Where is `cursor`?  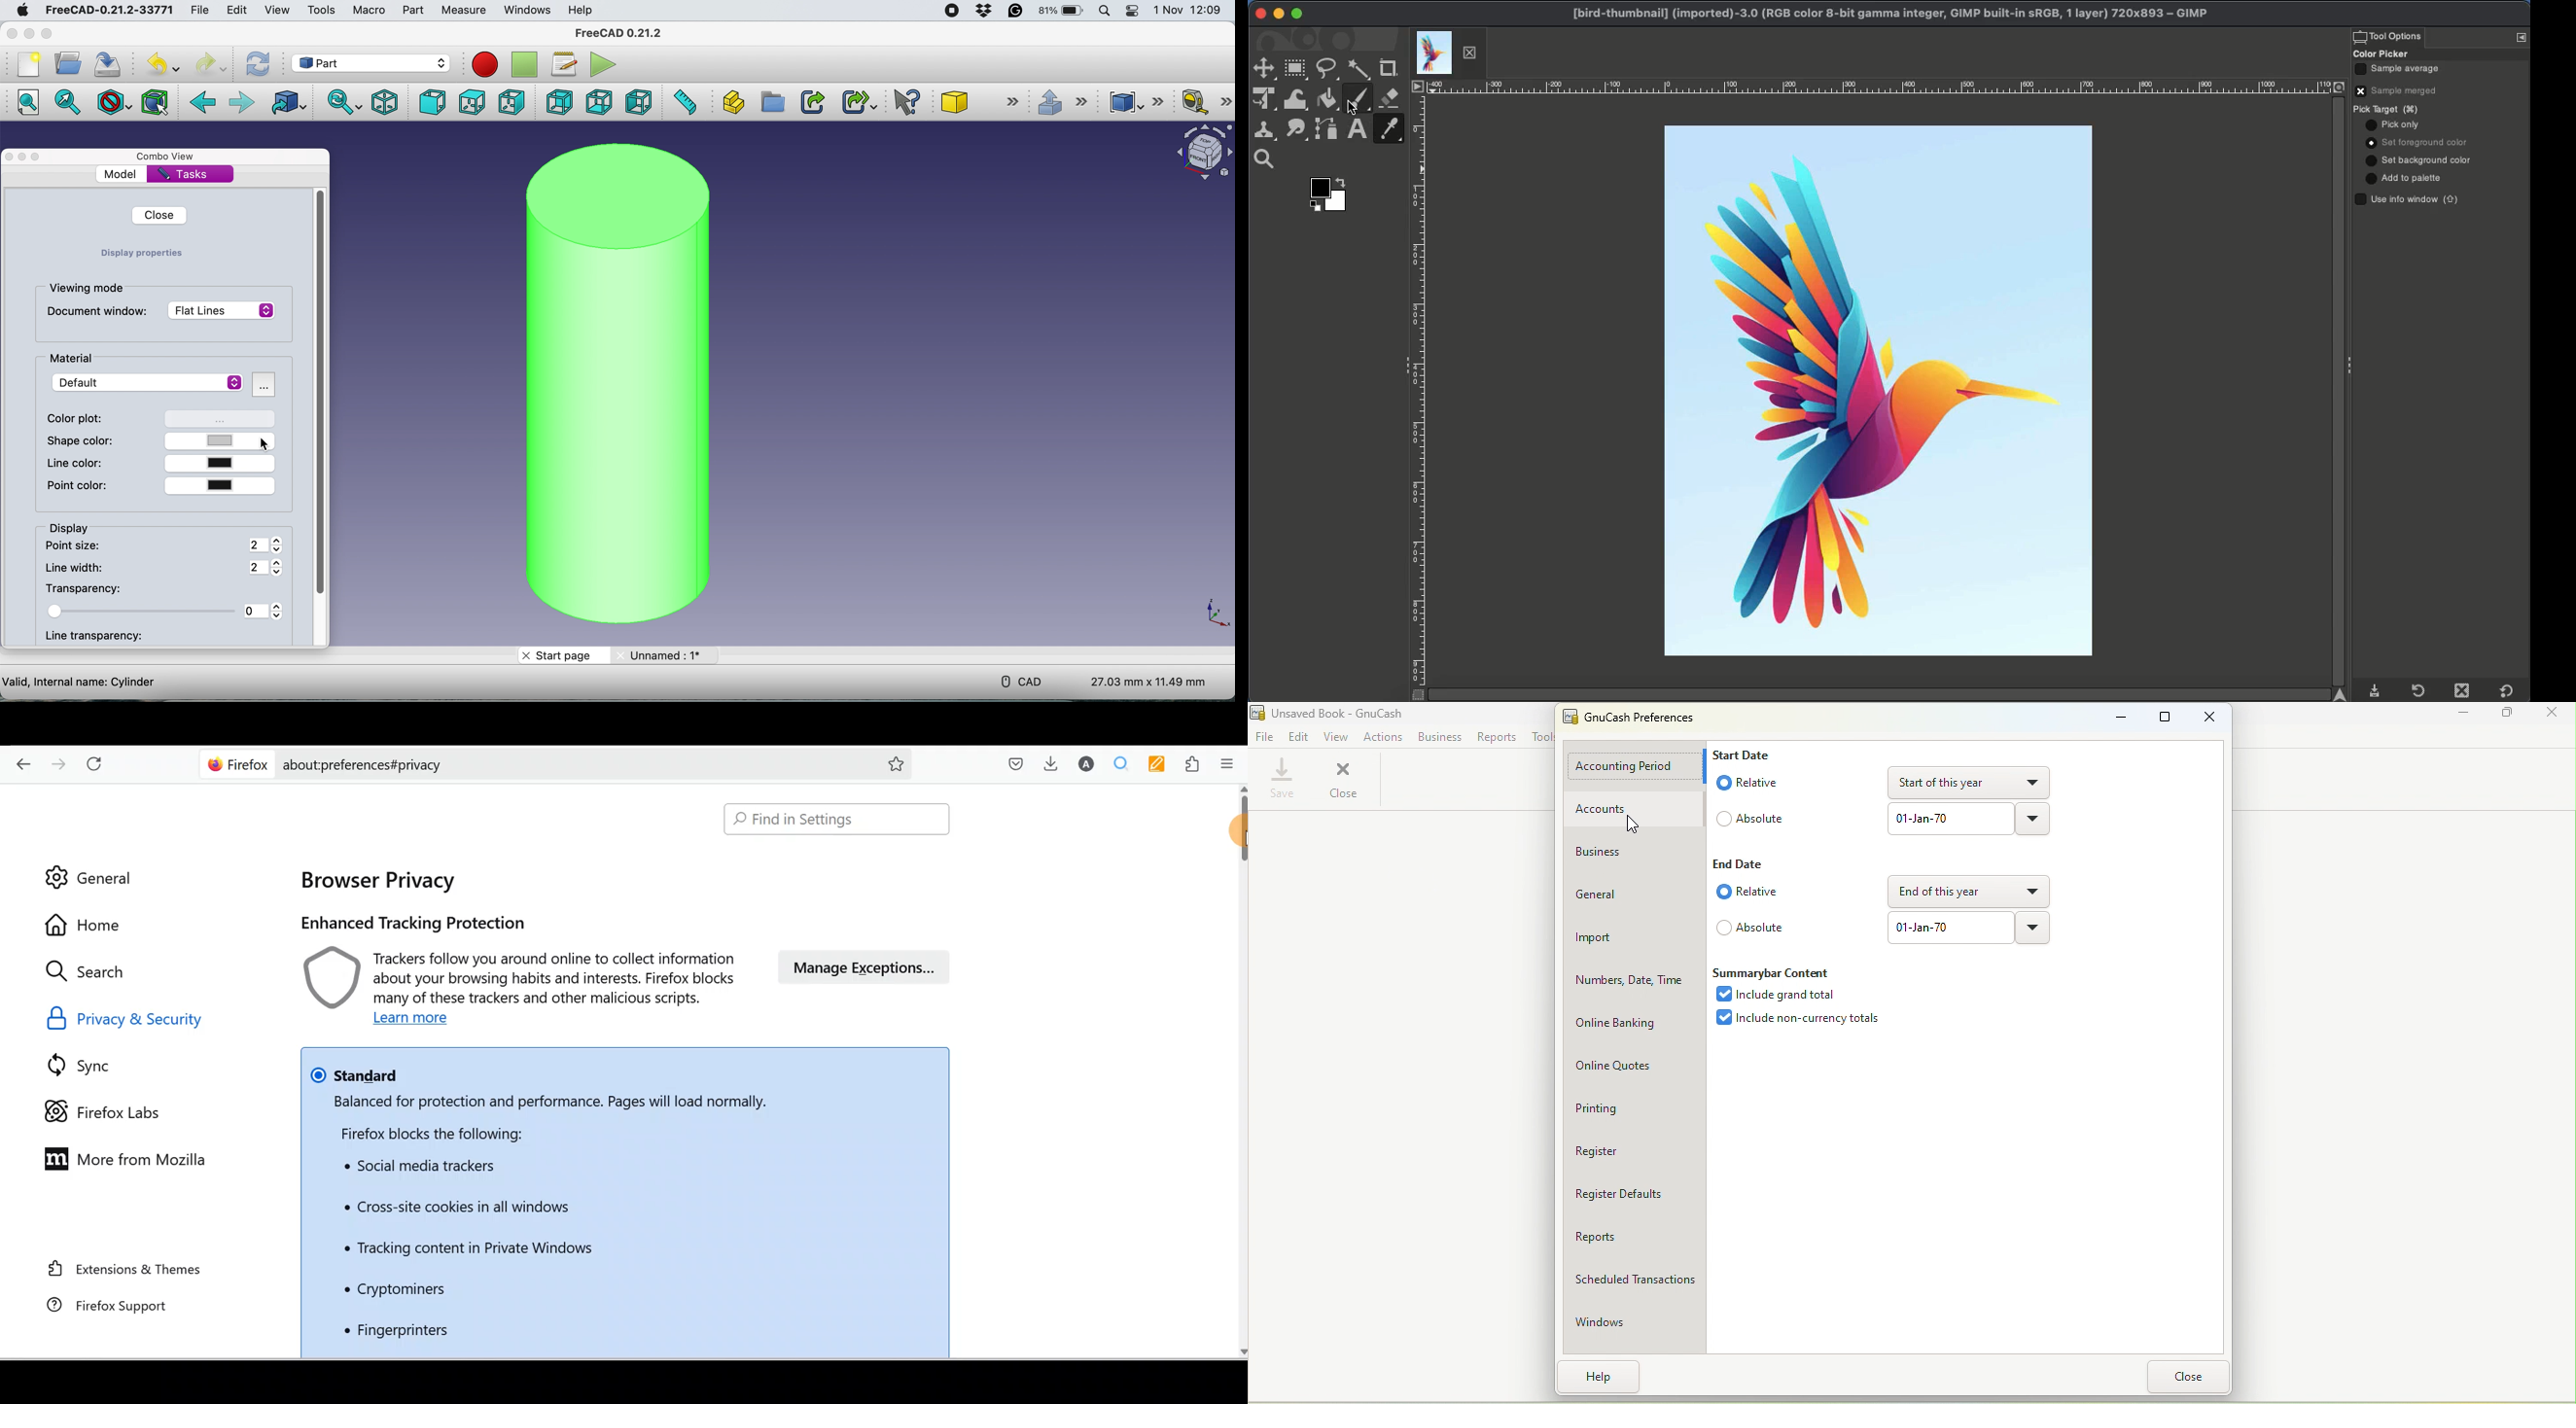
cursor is located at coordinates (266, 445).